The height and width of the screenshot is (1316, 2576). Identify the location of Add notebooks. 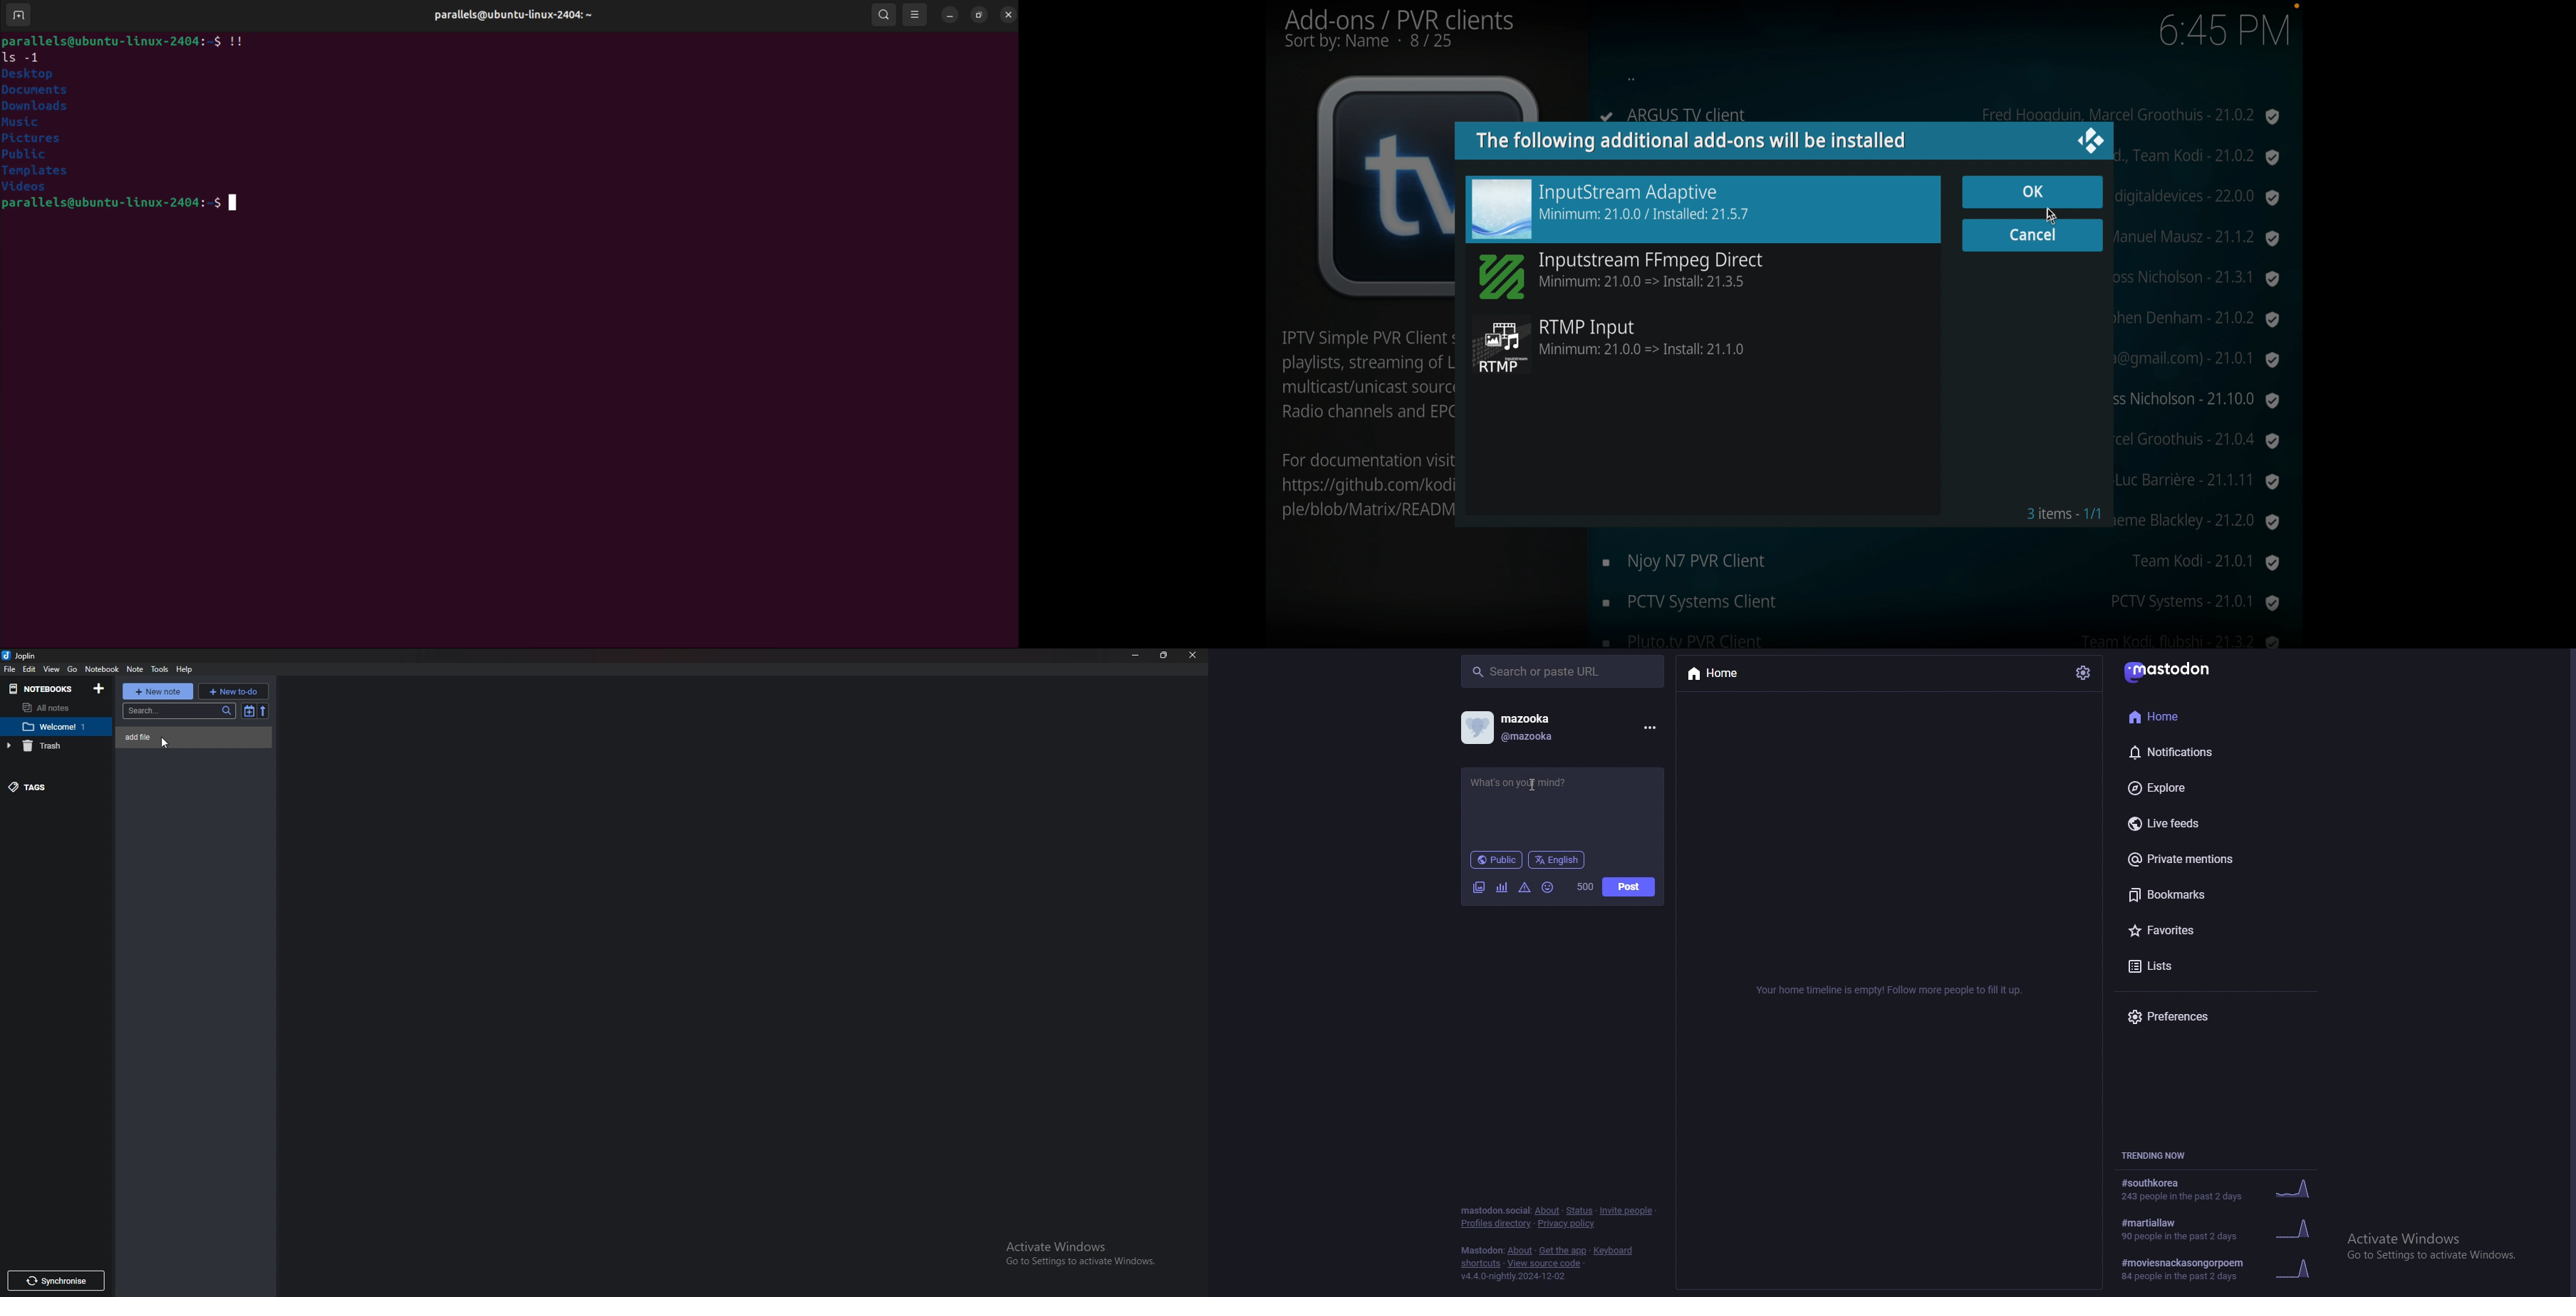
(101, 688).